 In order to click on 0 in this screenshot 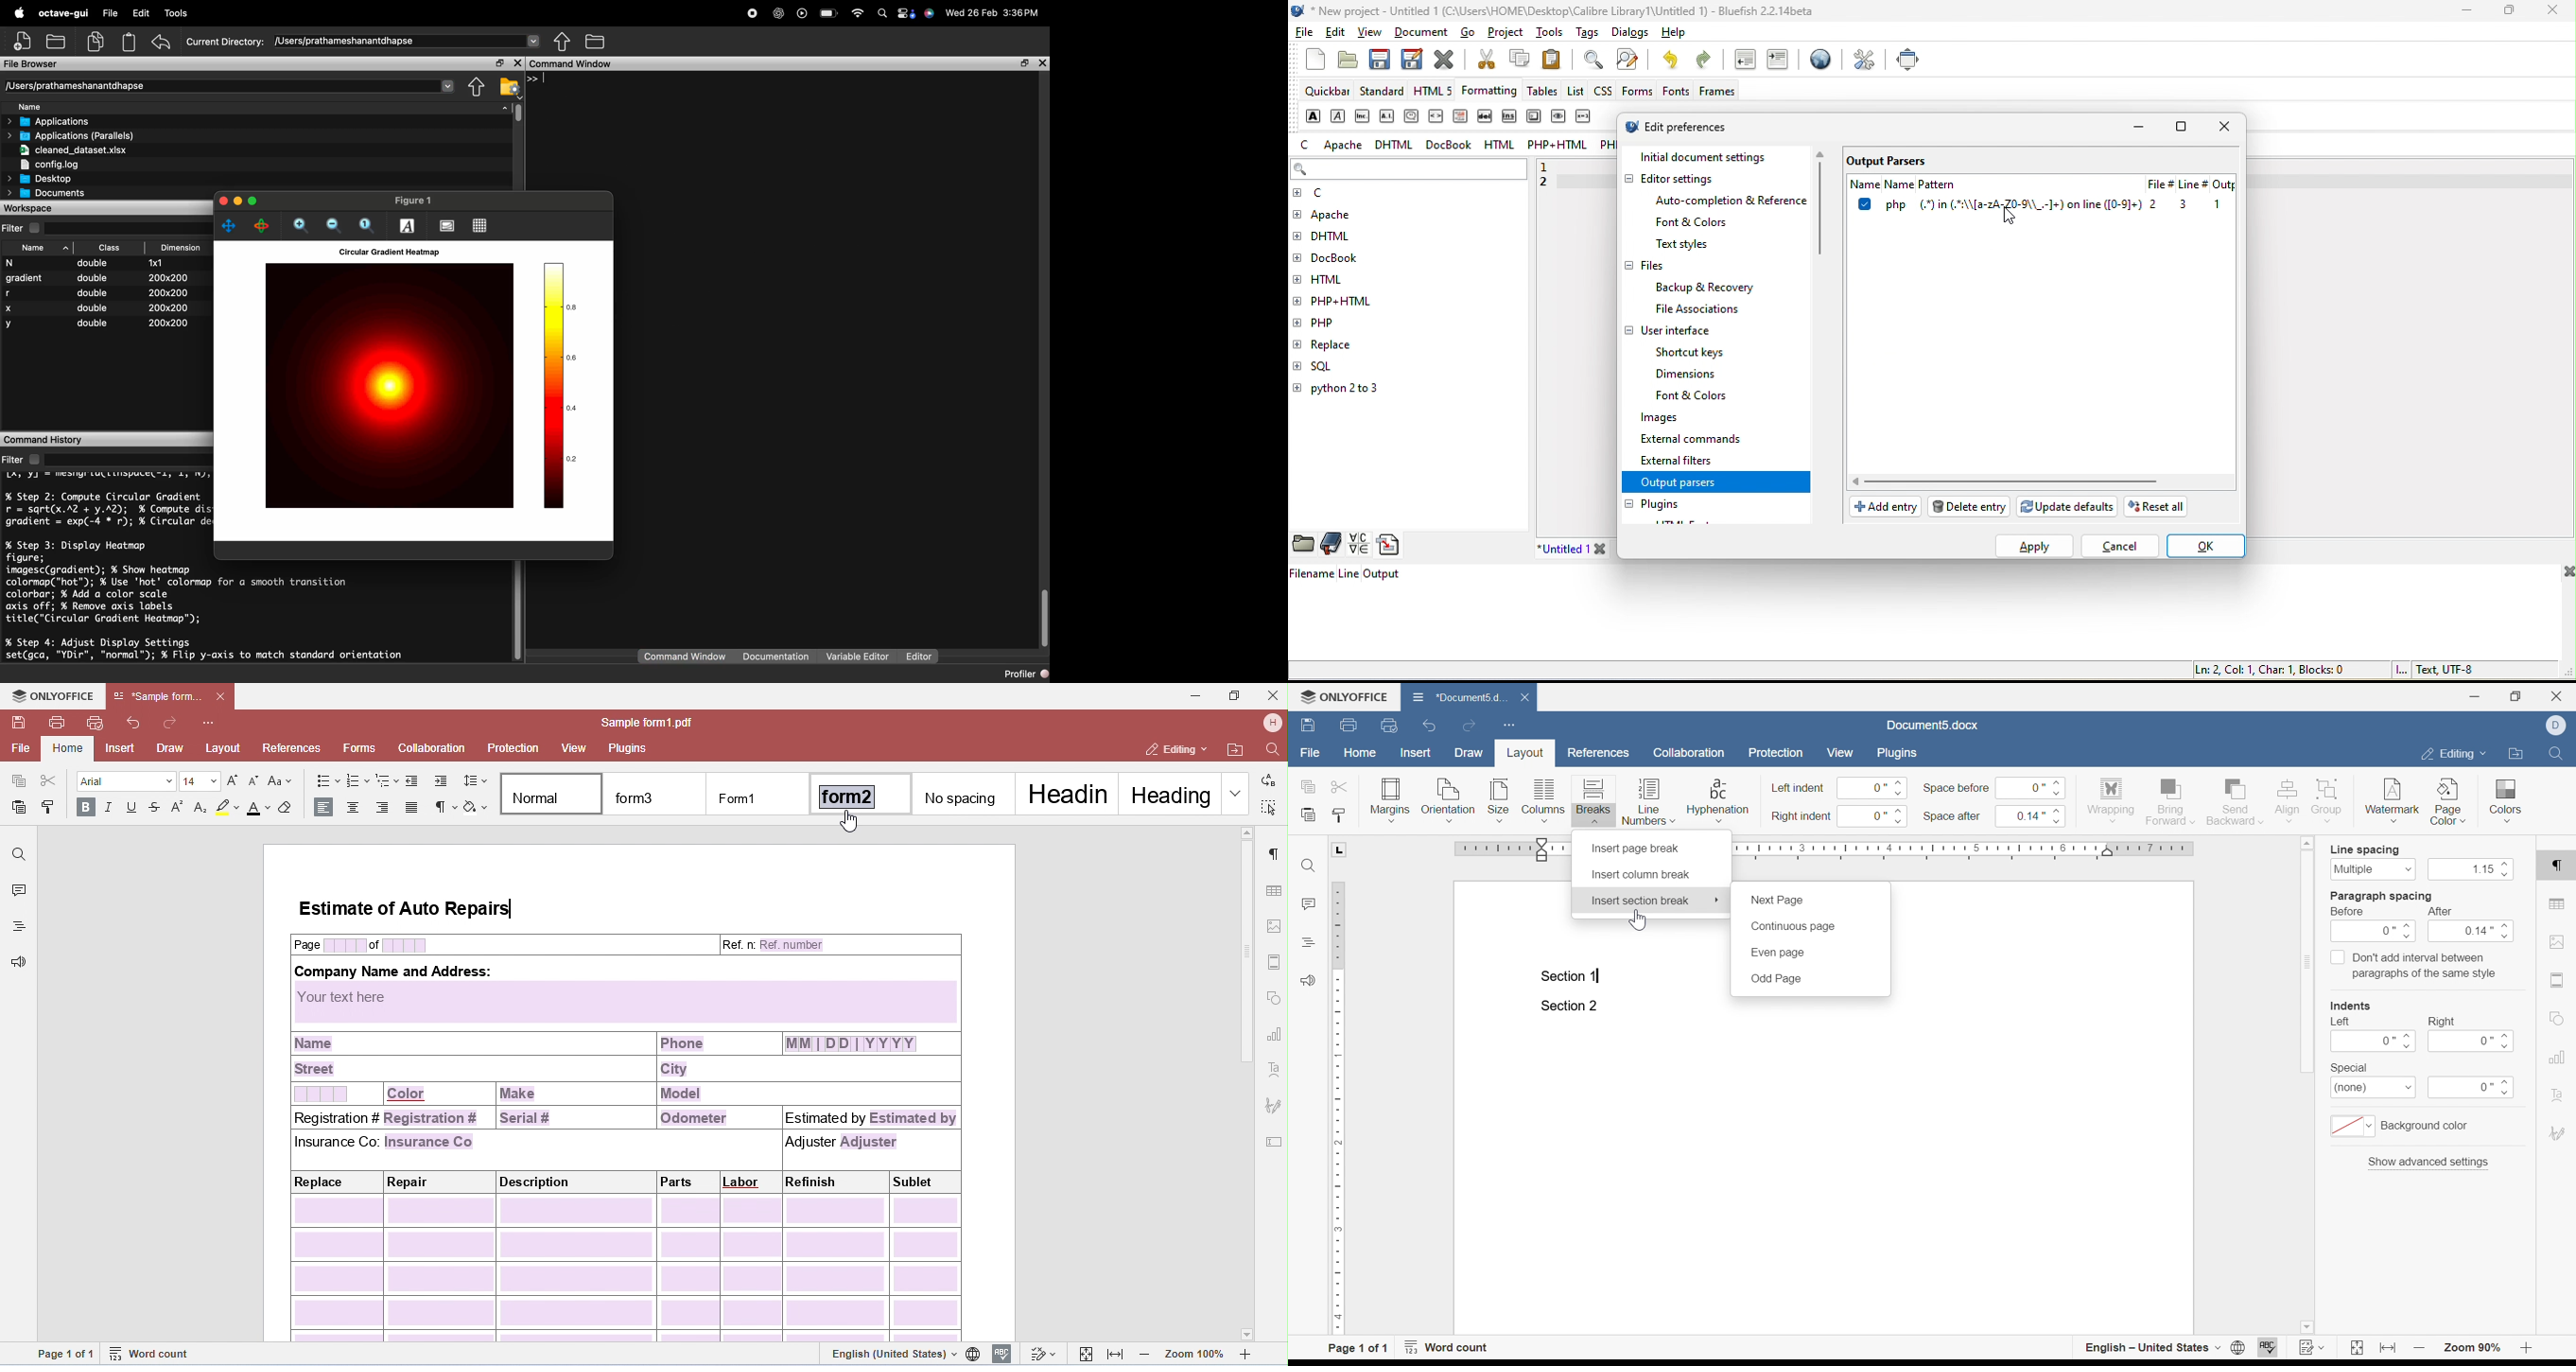, I will do `click(2375, 933)`.